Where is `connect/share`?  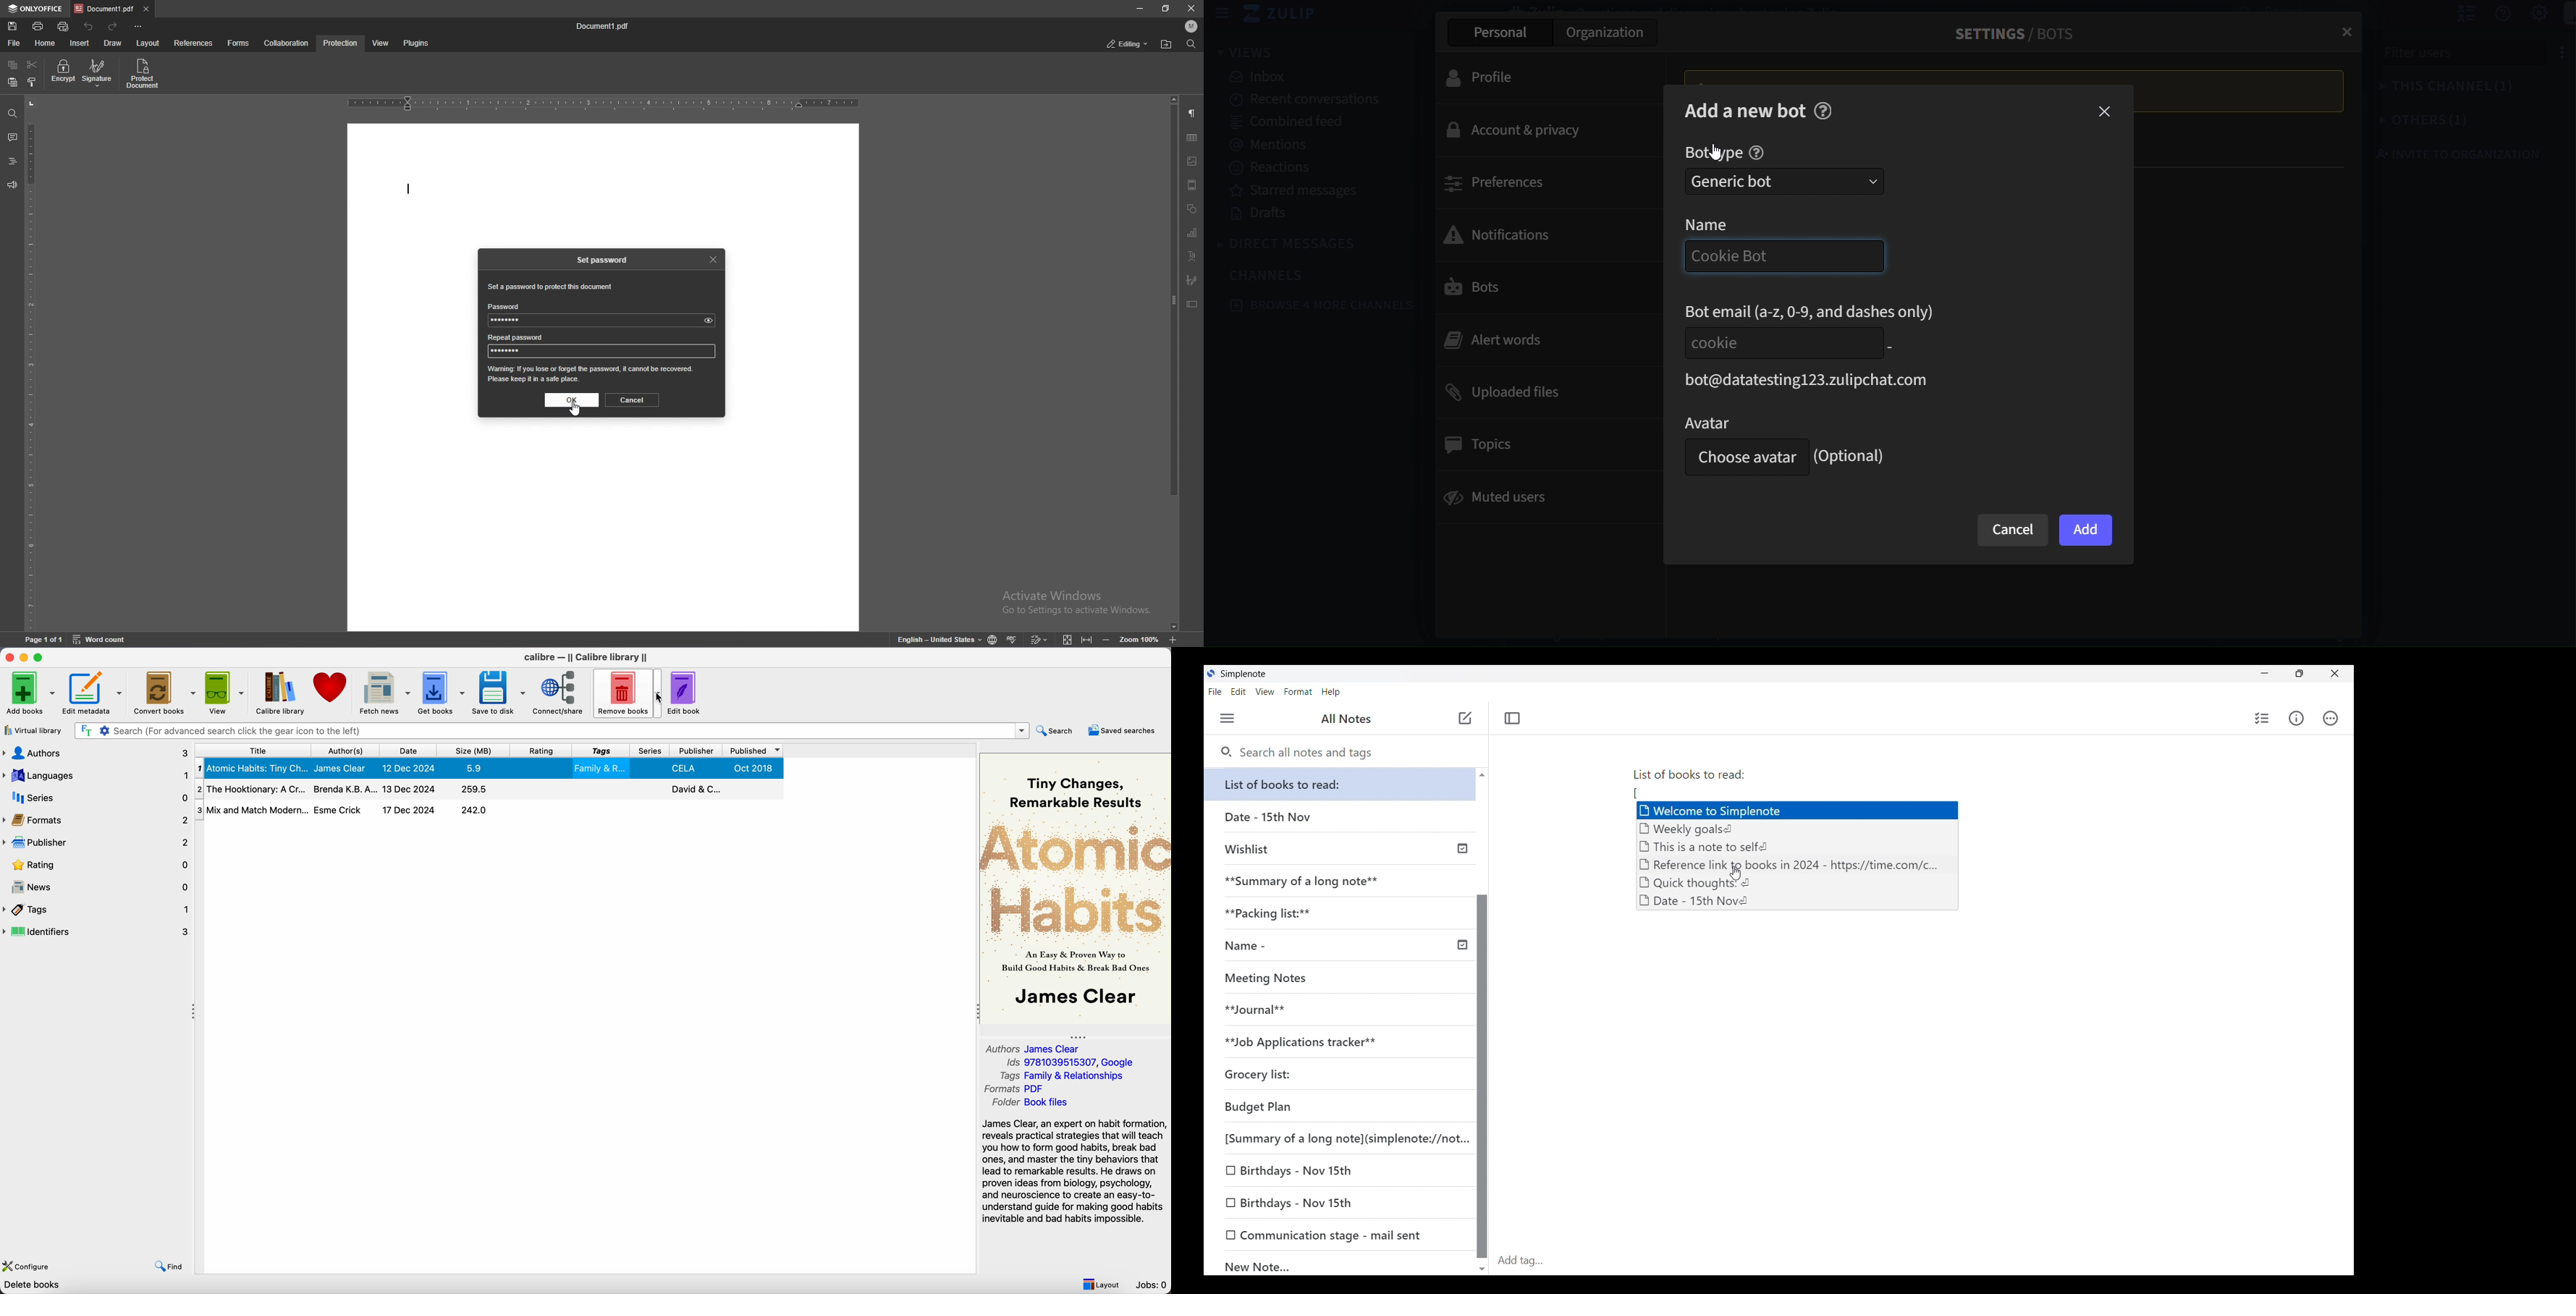 connect/share is located at coordinates (559, 692).